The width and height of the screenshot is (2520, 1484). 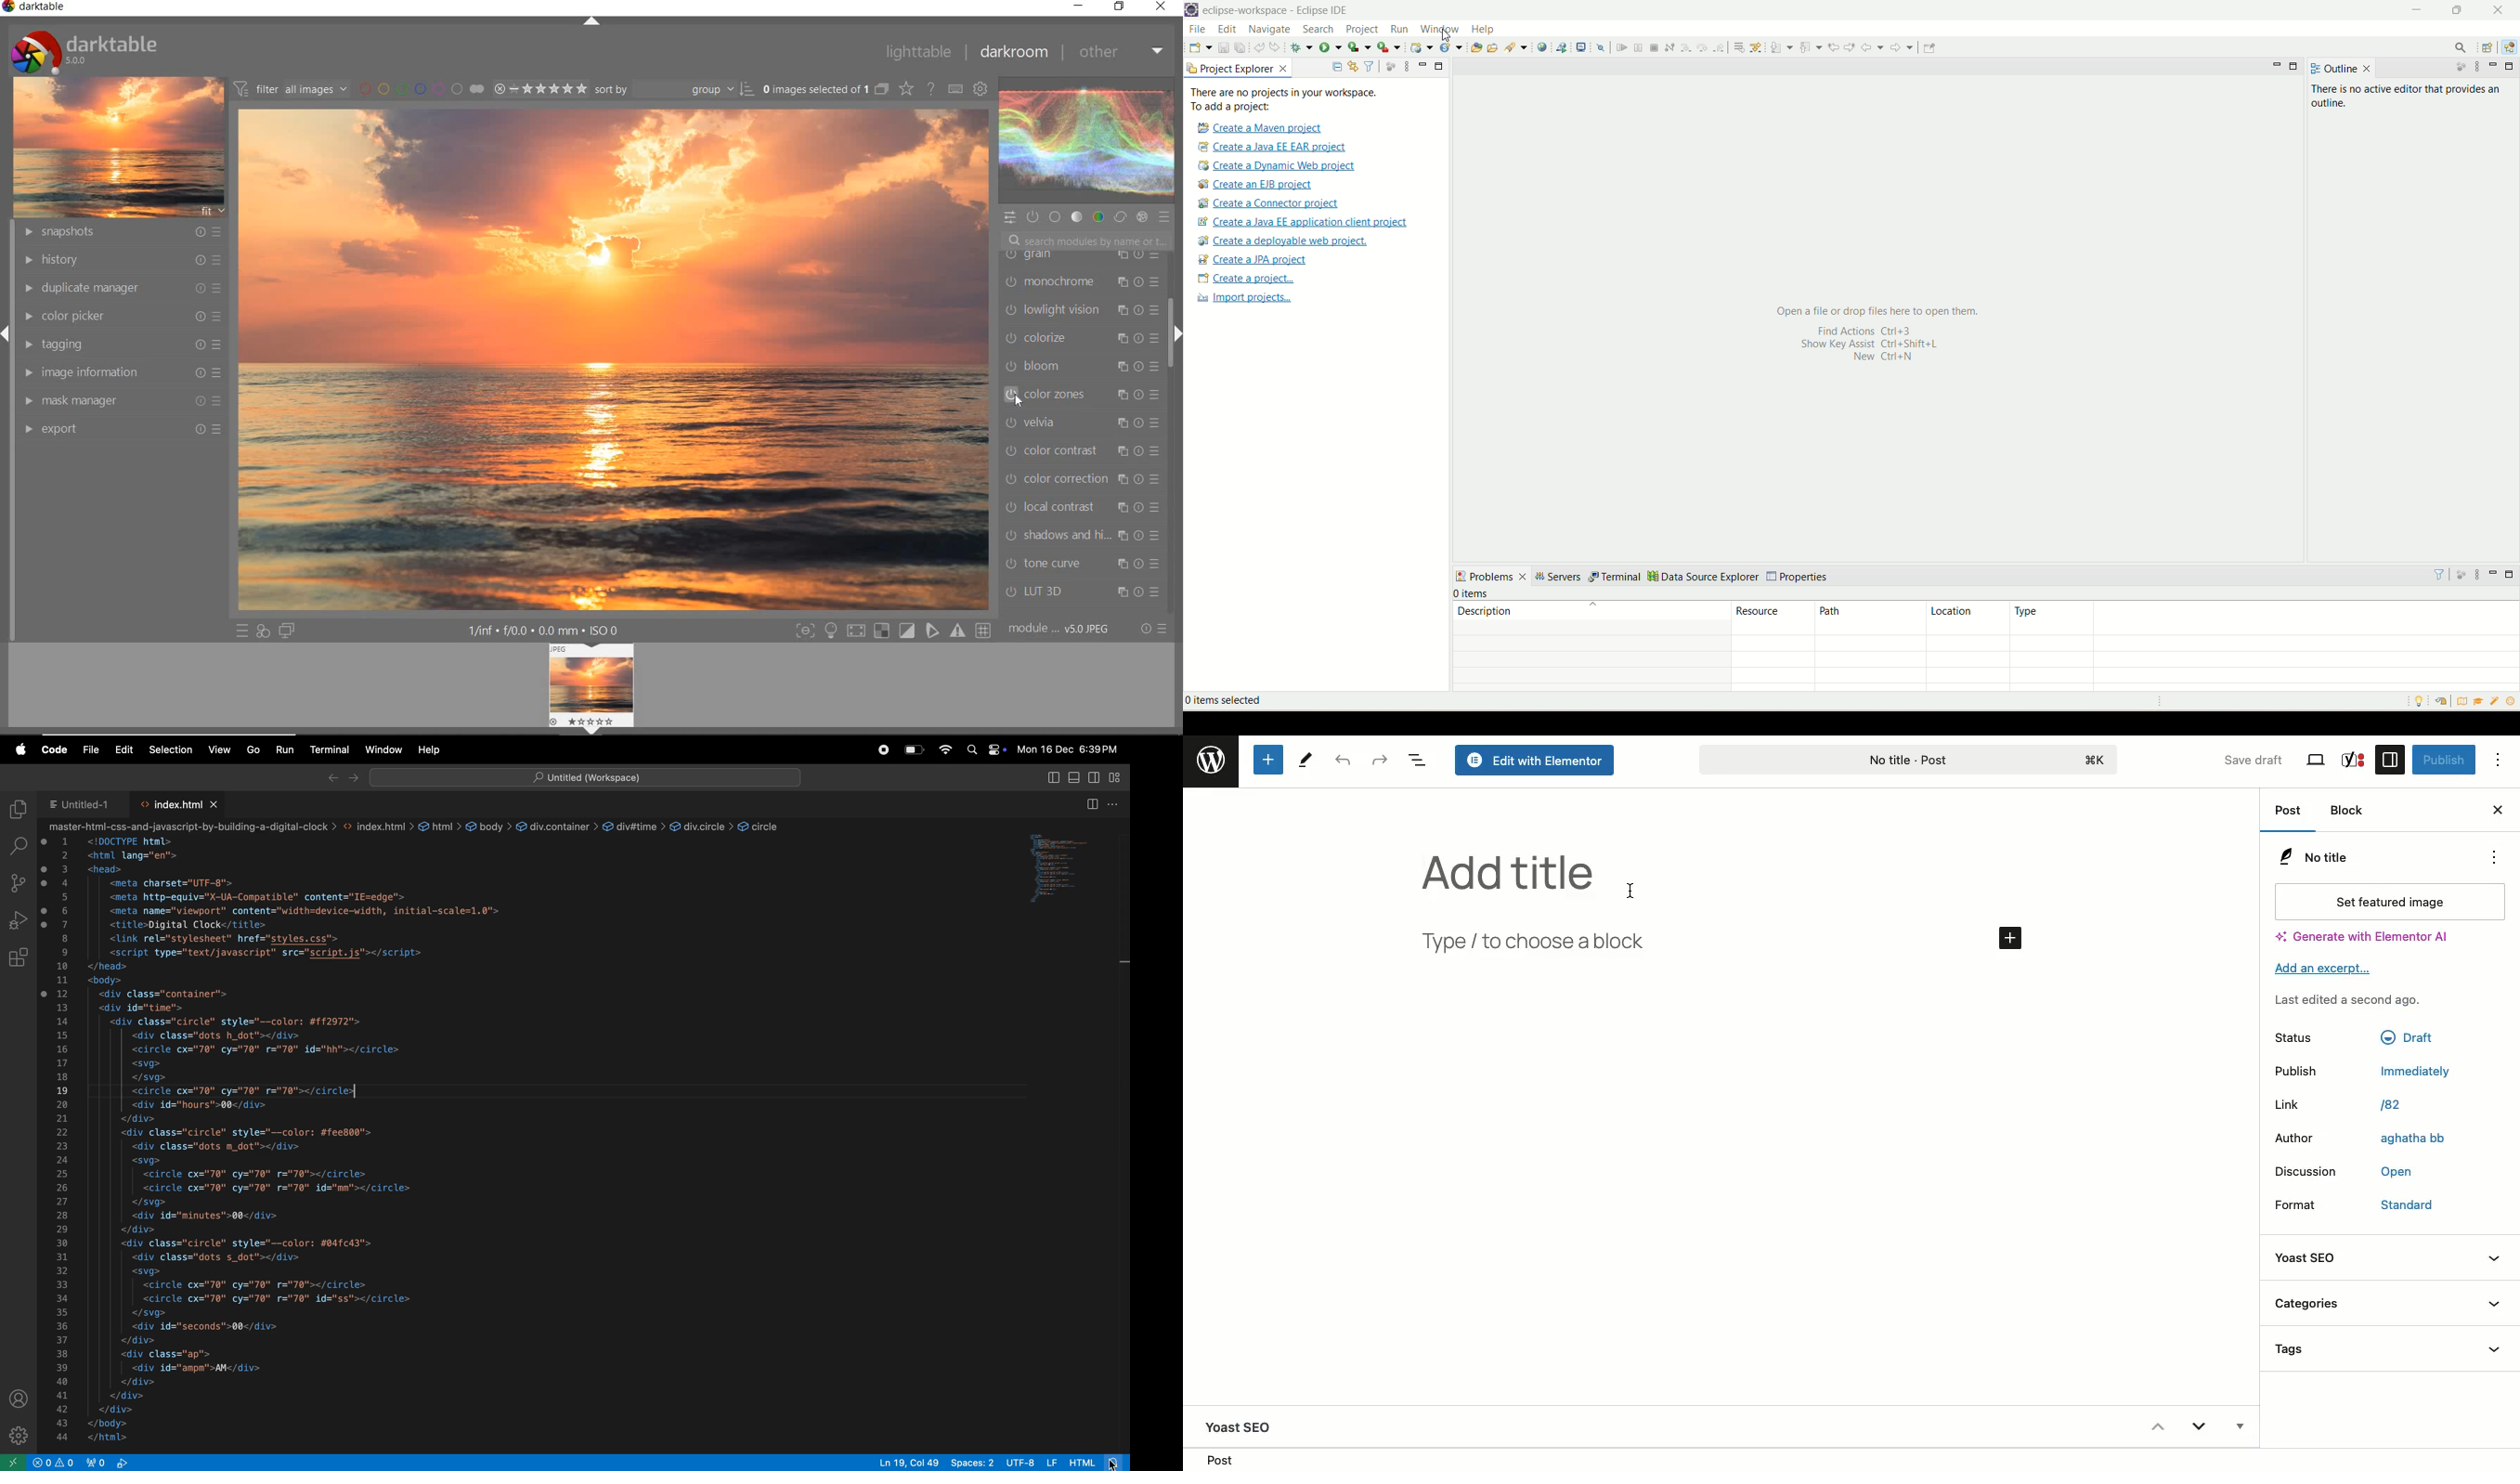 I want to click on servers, so click(x=1560, y=577).